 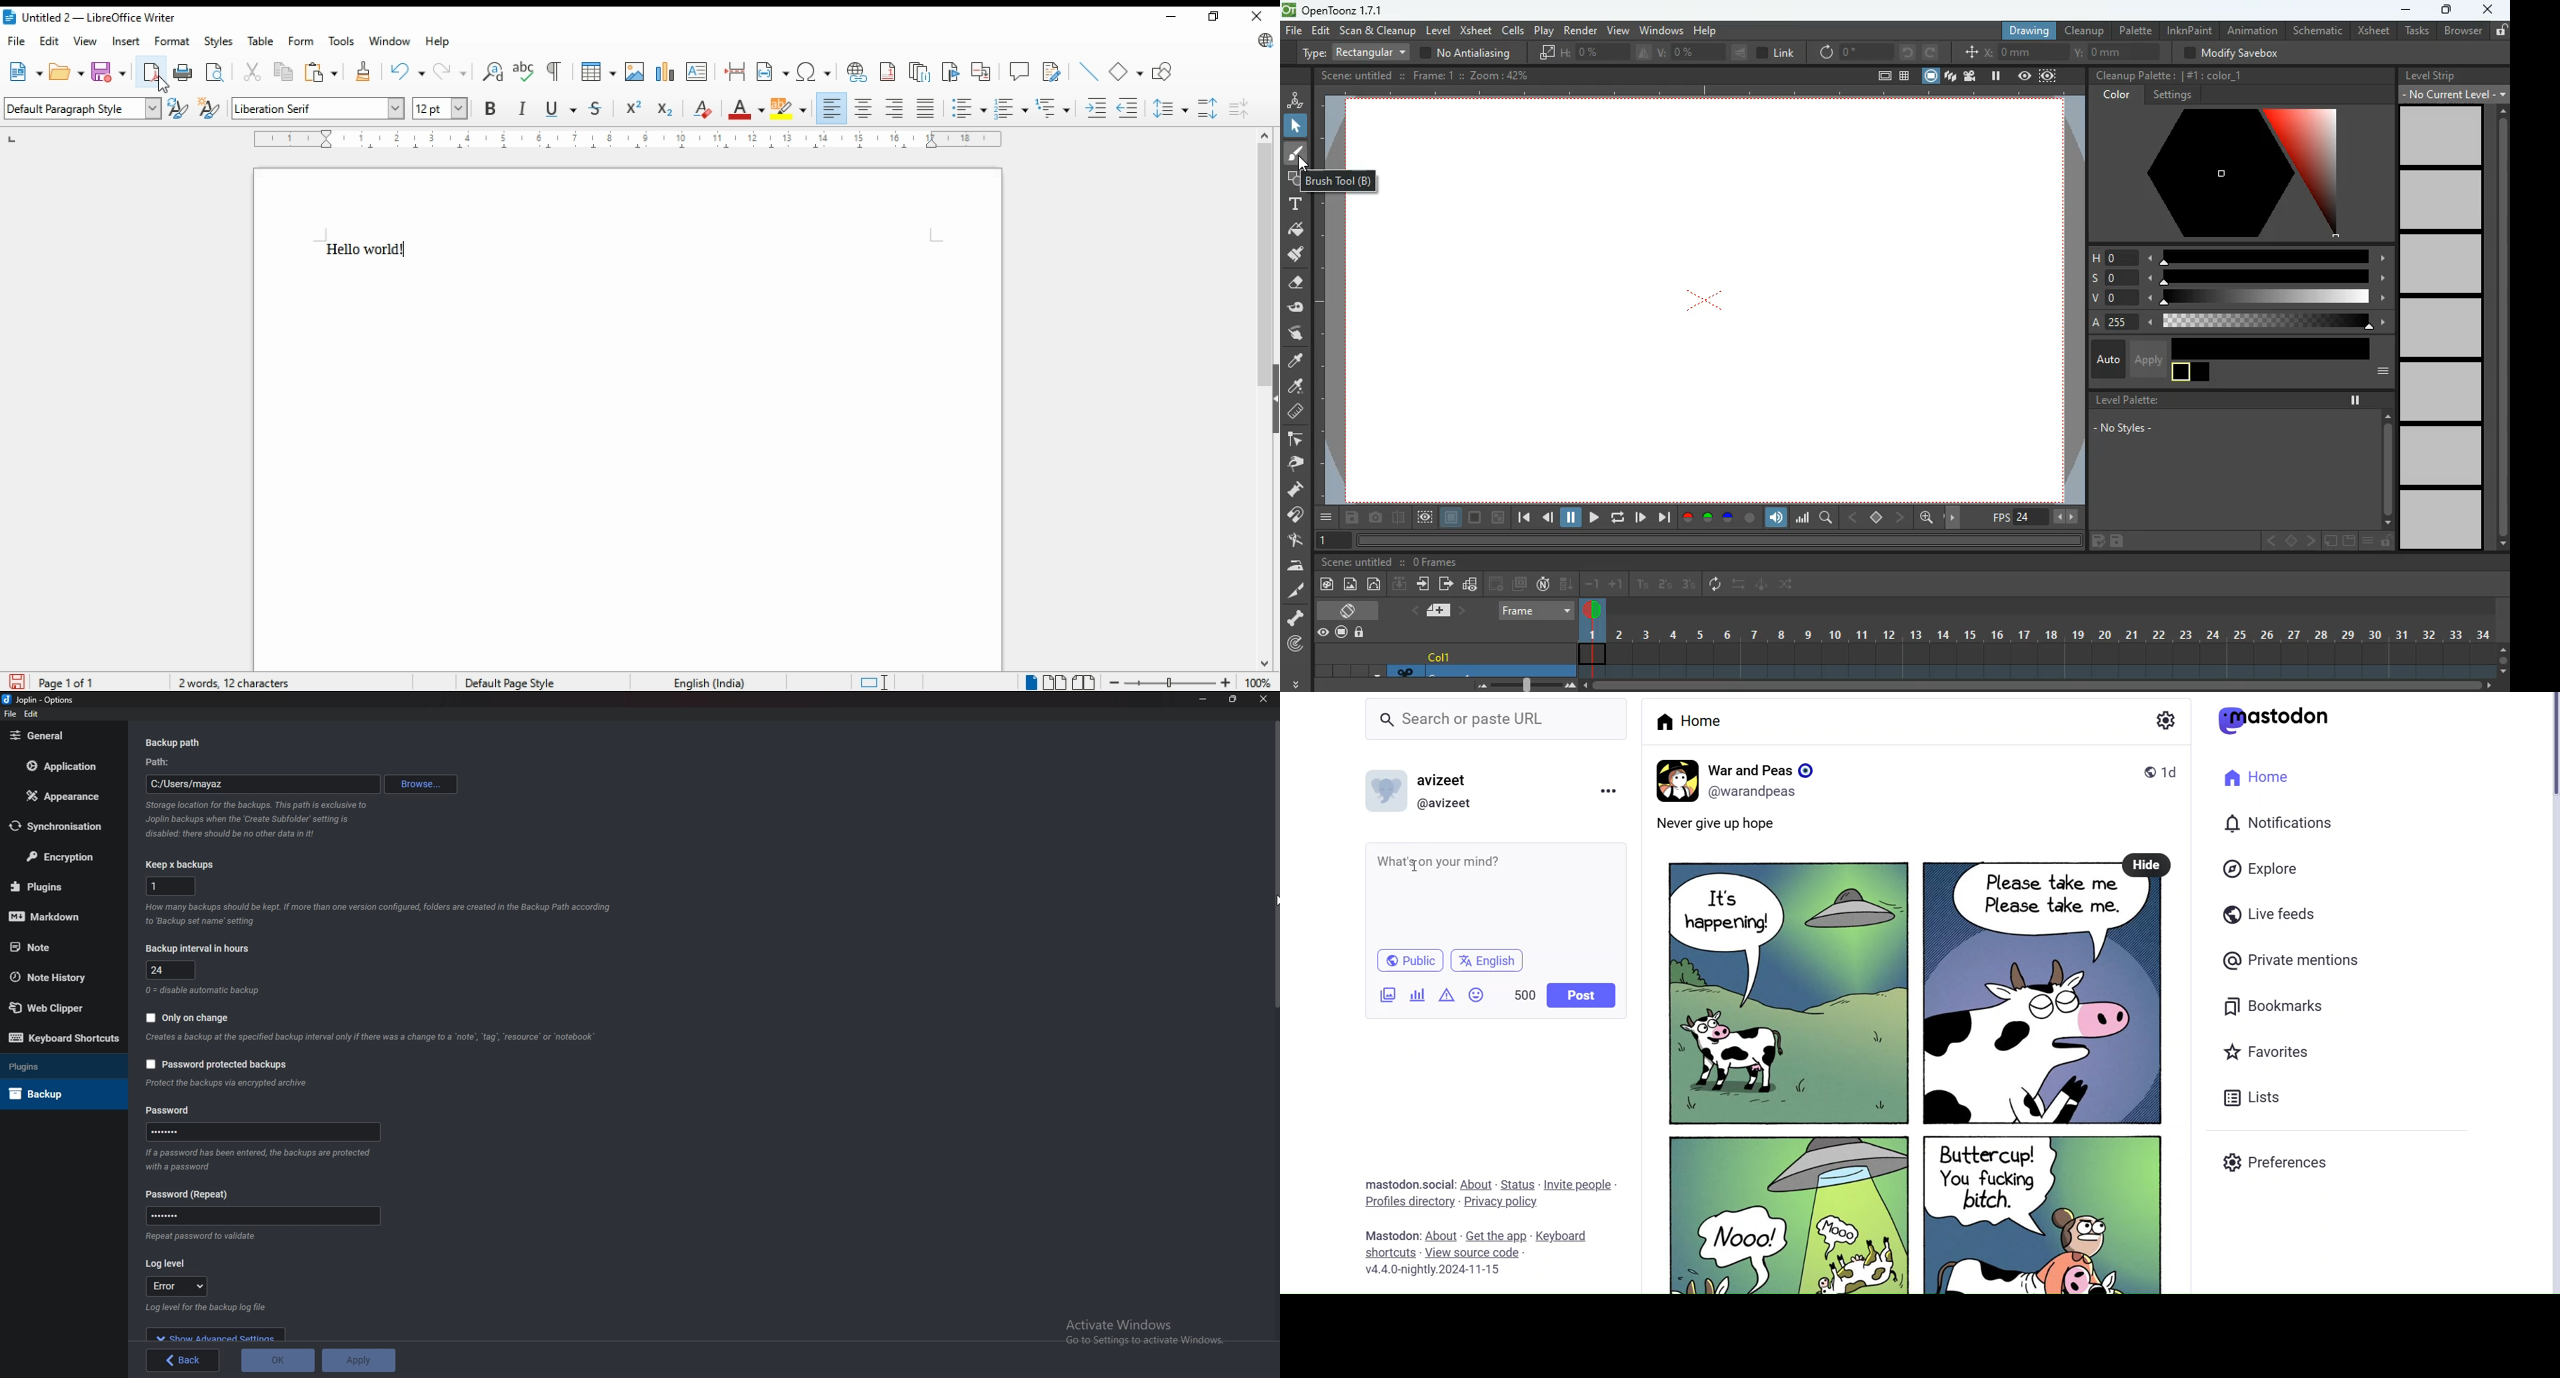 I want to click on bold, so click(x=489, y=109).